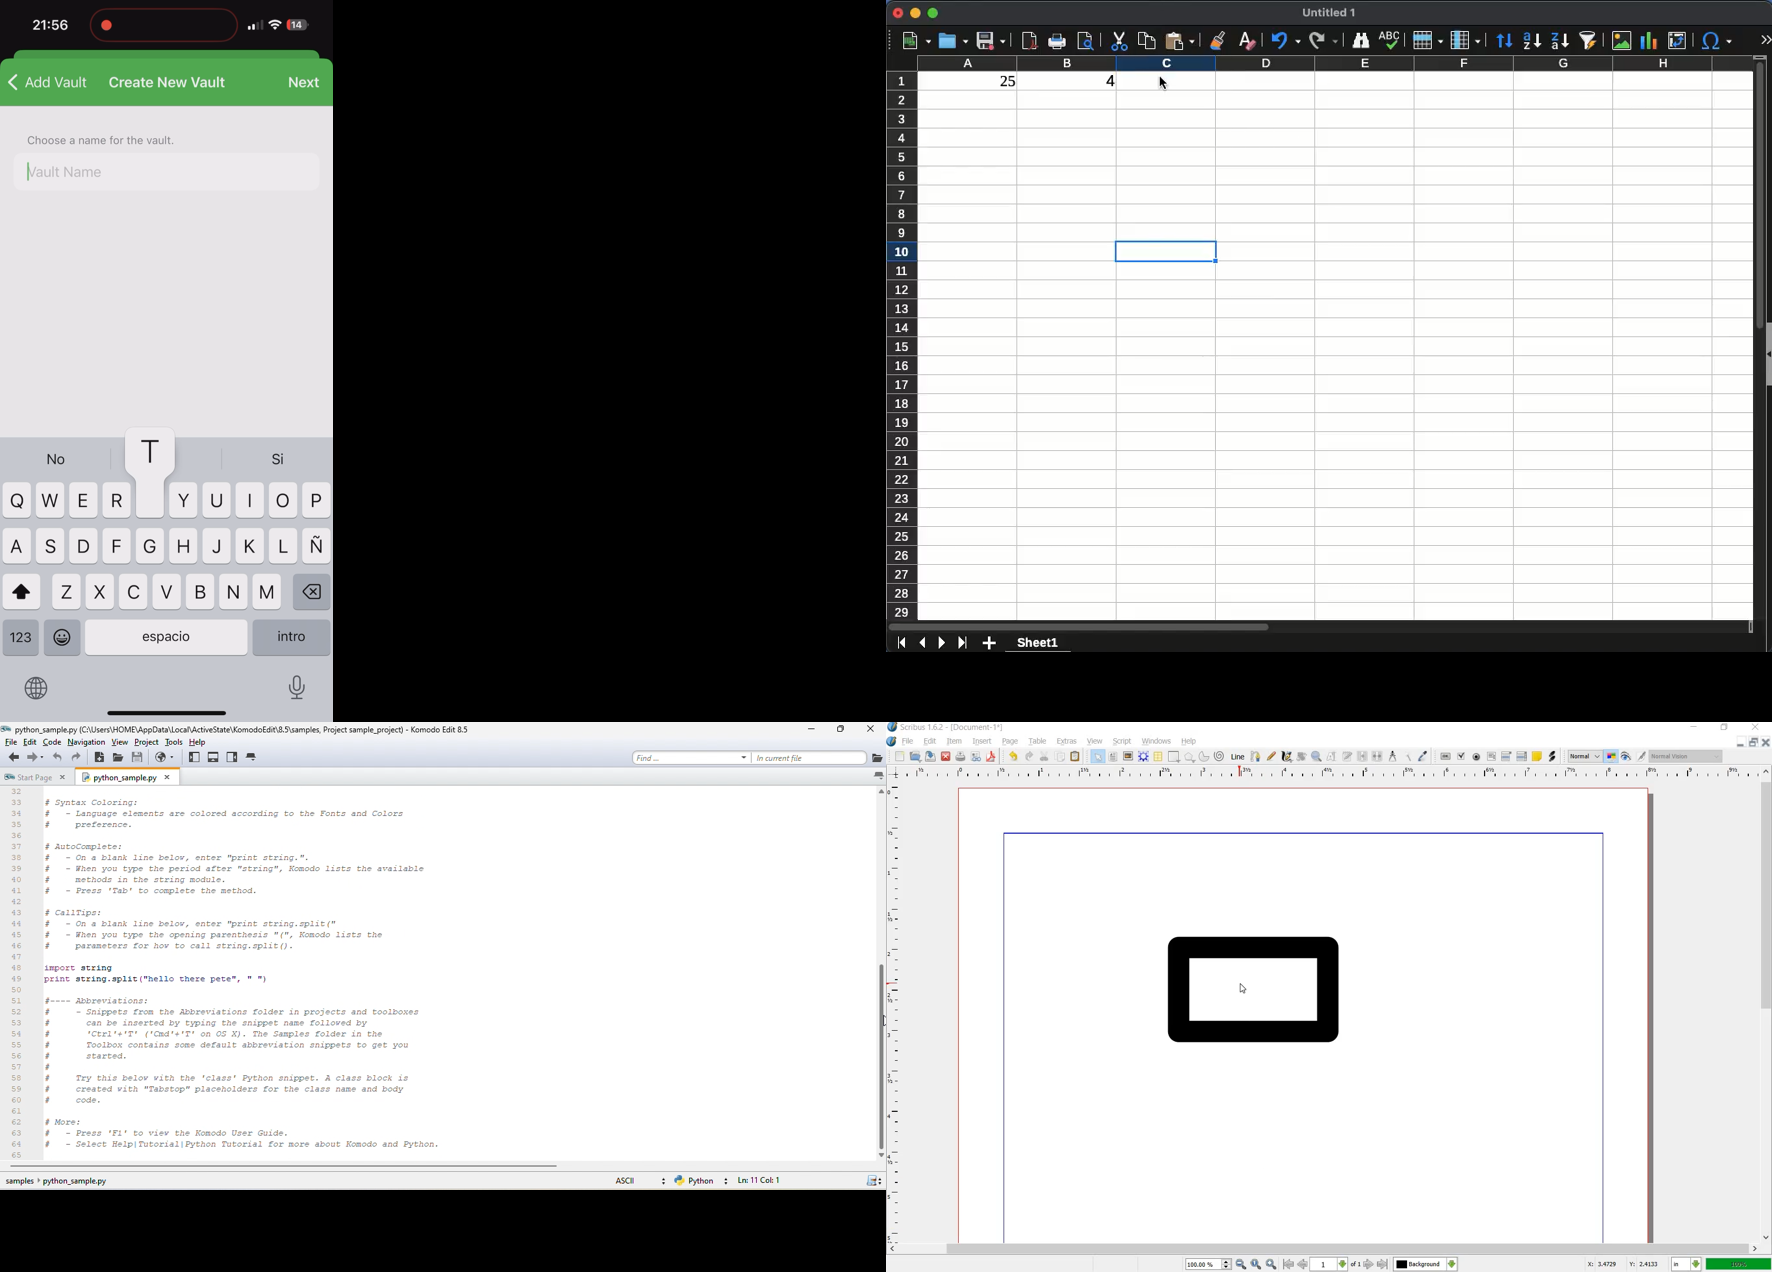  Describe the element at coordinates (1087, 41) in the screenshot. I see `print preview` at that location.